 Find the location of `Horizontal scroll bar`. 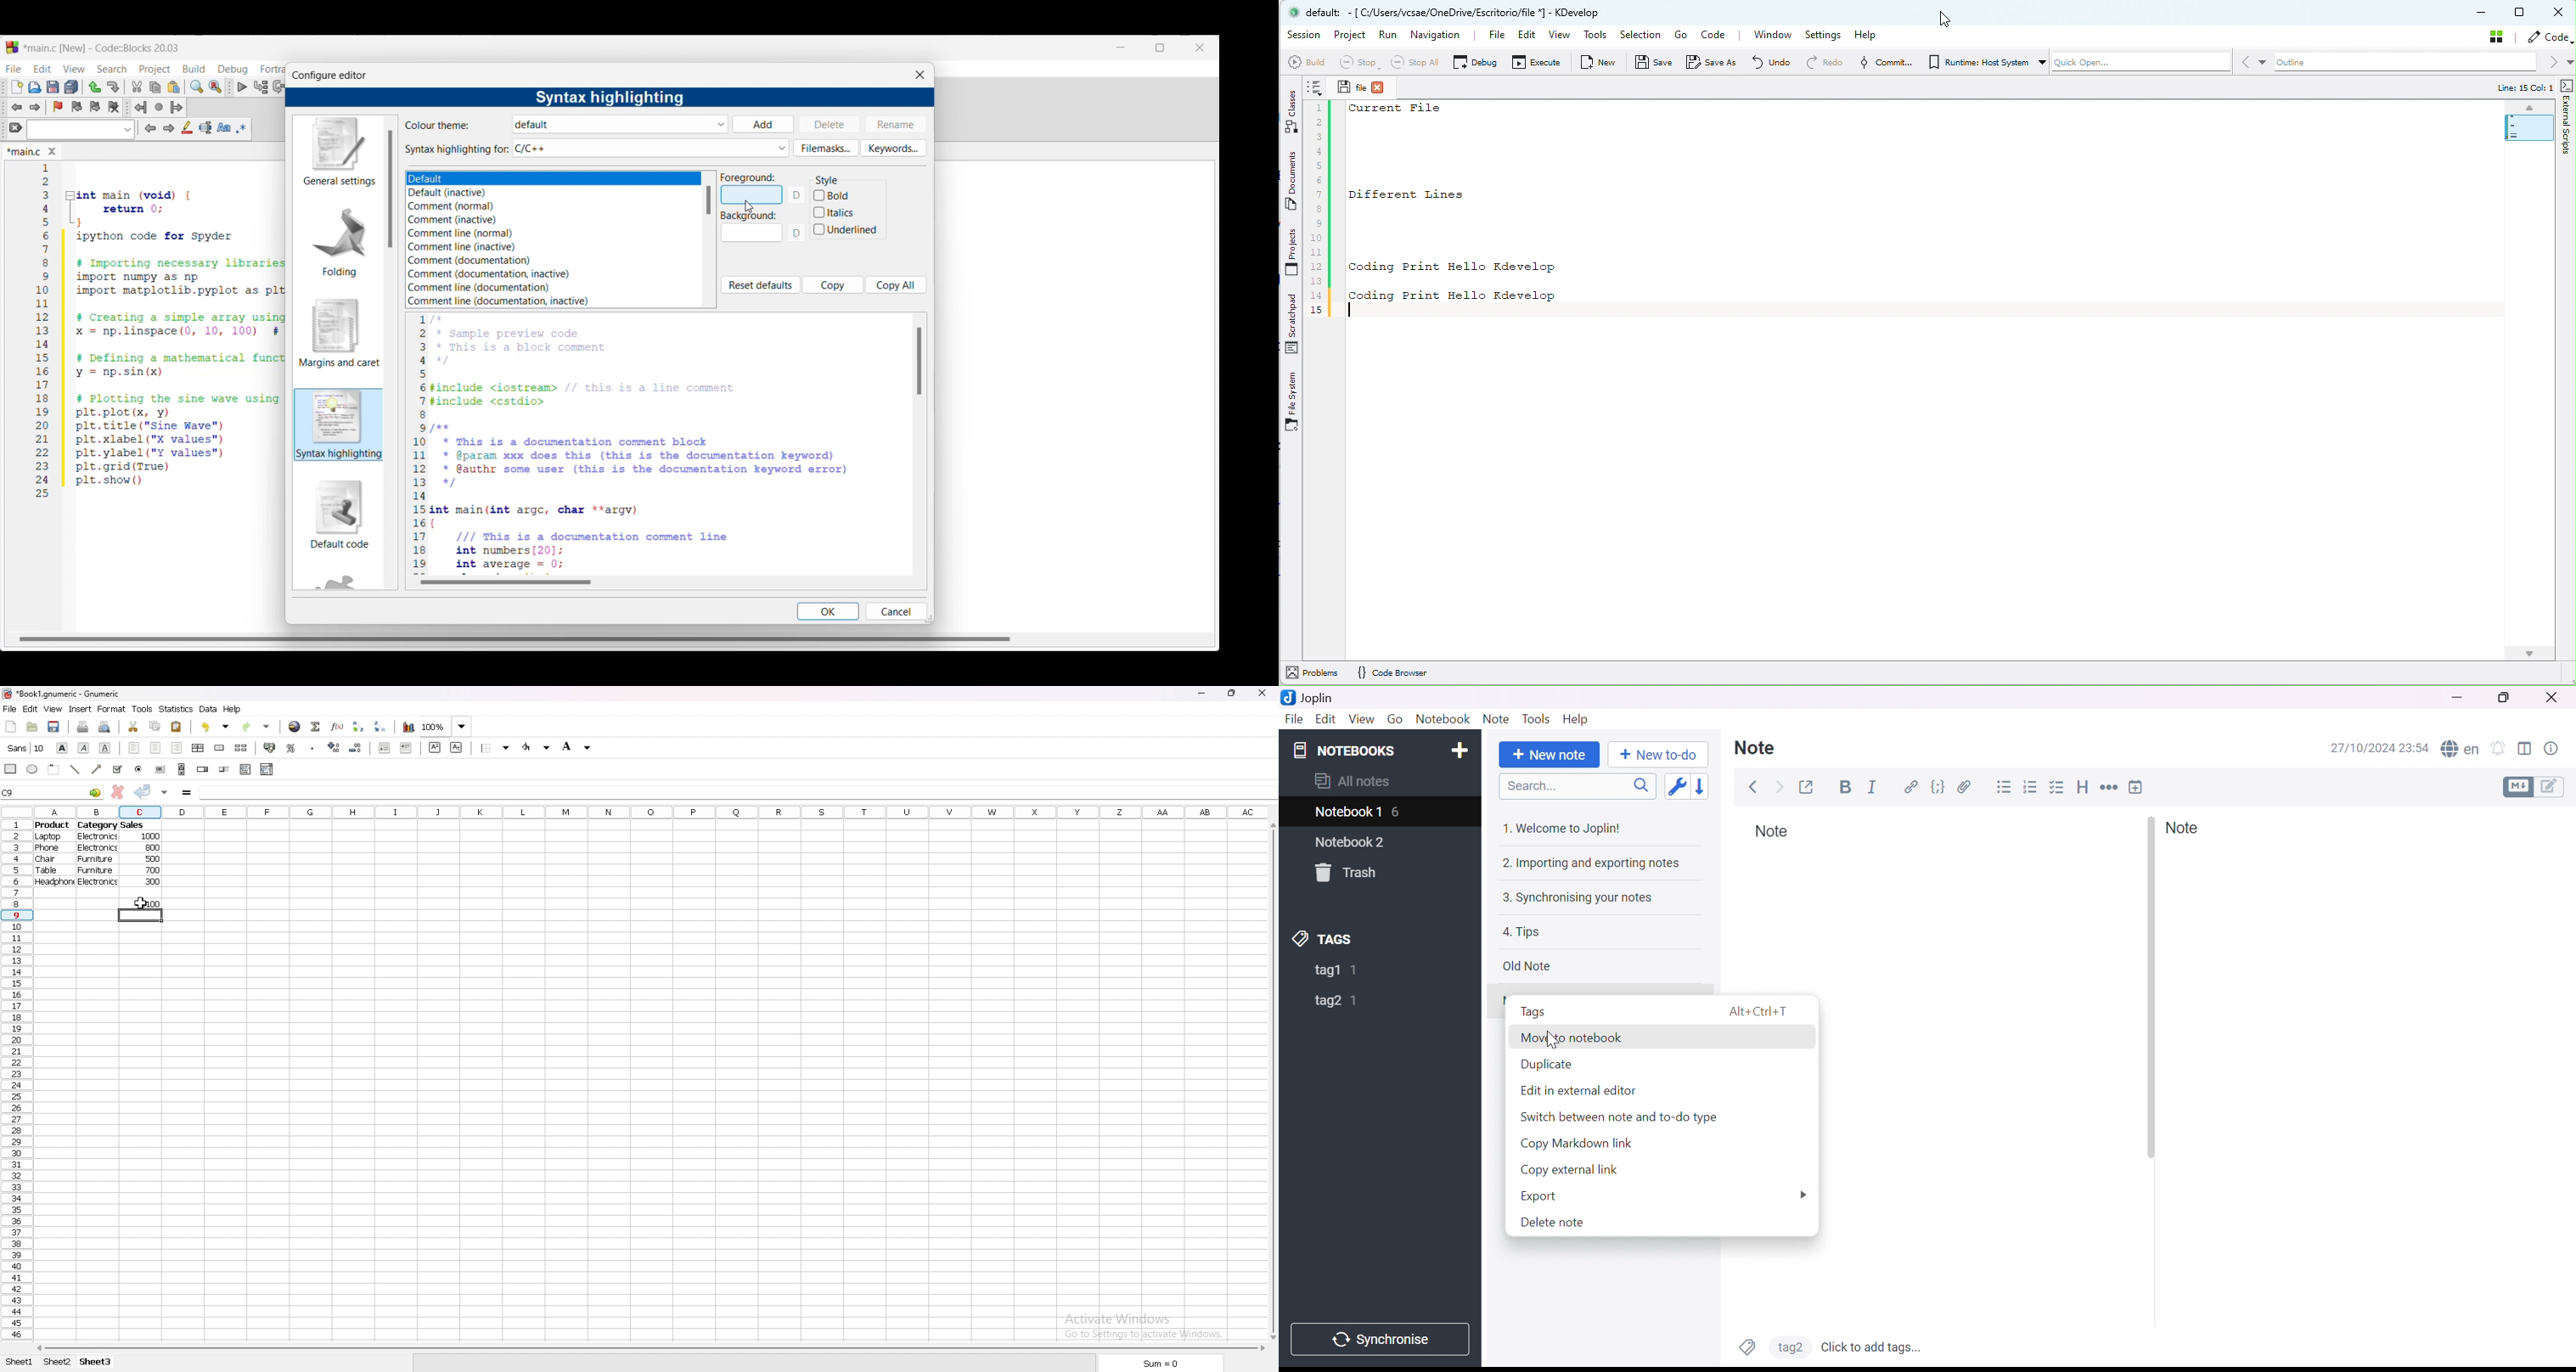

Horizontal scroll bar is located at coordinates (518, 635).